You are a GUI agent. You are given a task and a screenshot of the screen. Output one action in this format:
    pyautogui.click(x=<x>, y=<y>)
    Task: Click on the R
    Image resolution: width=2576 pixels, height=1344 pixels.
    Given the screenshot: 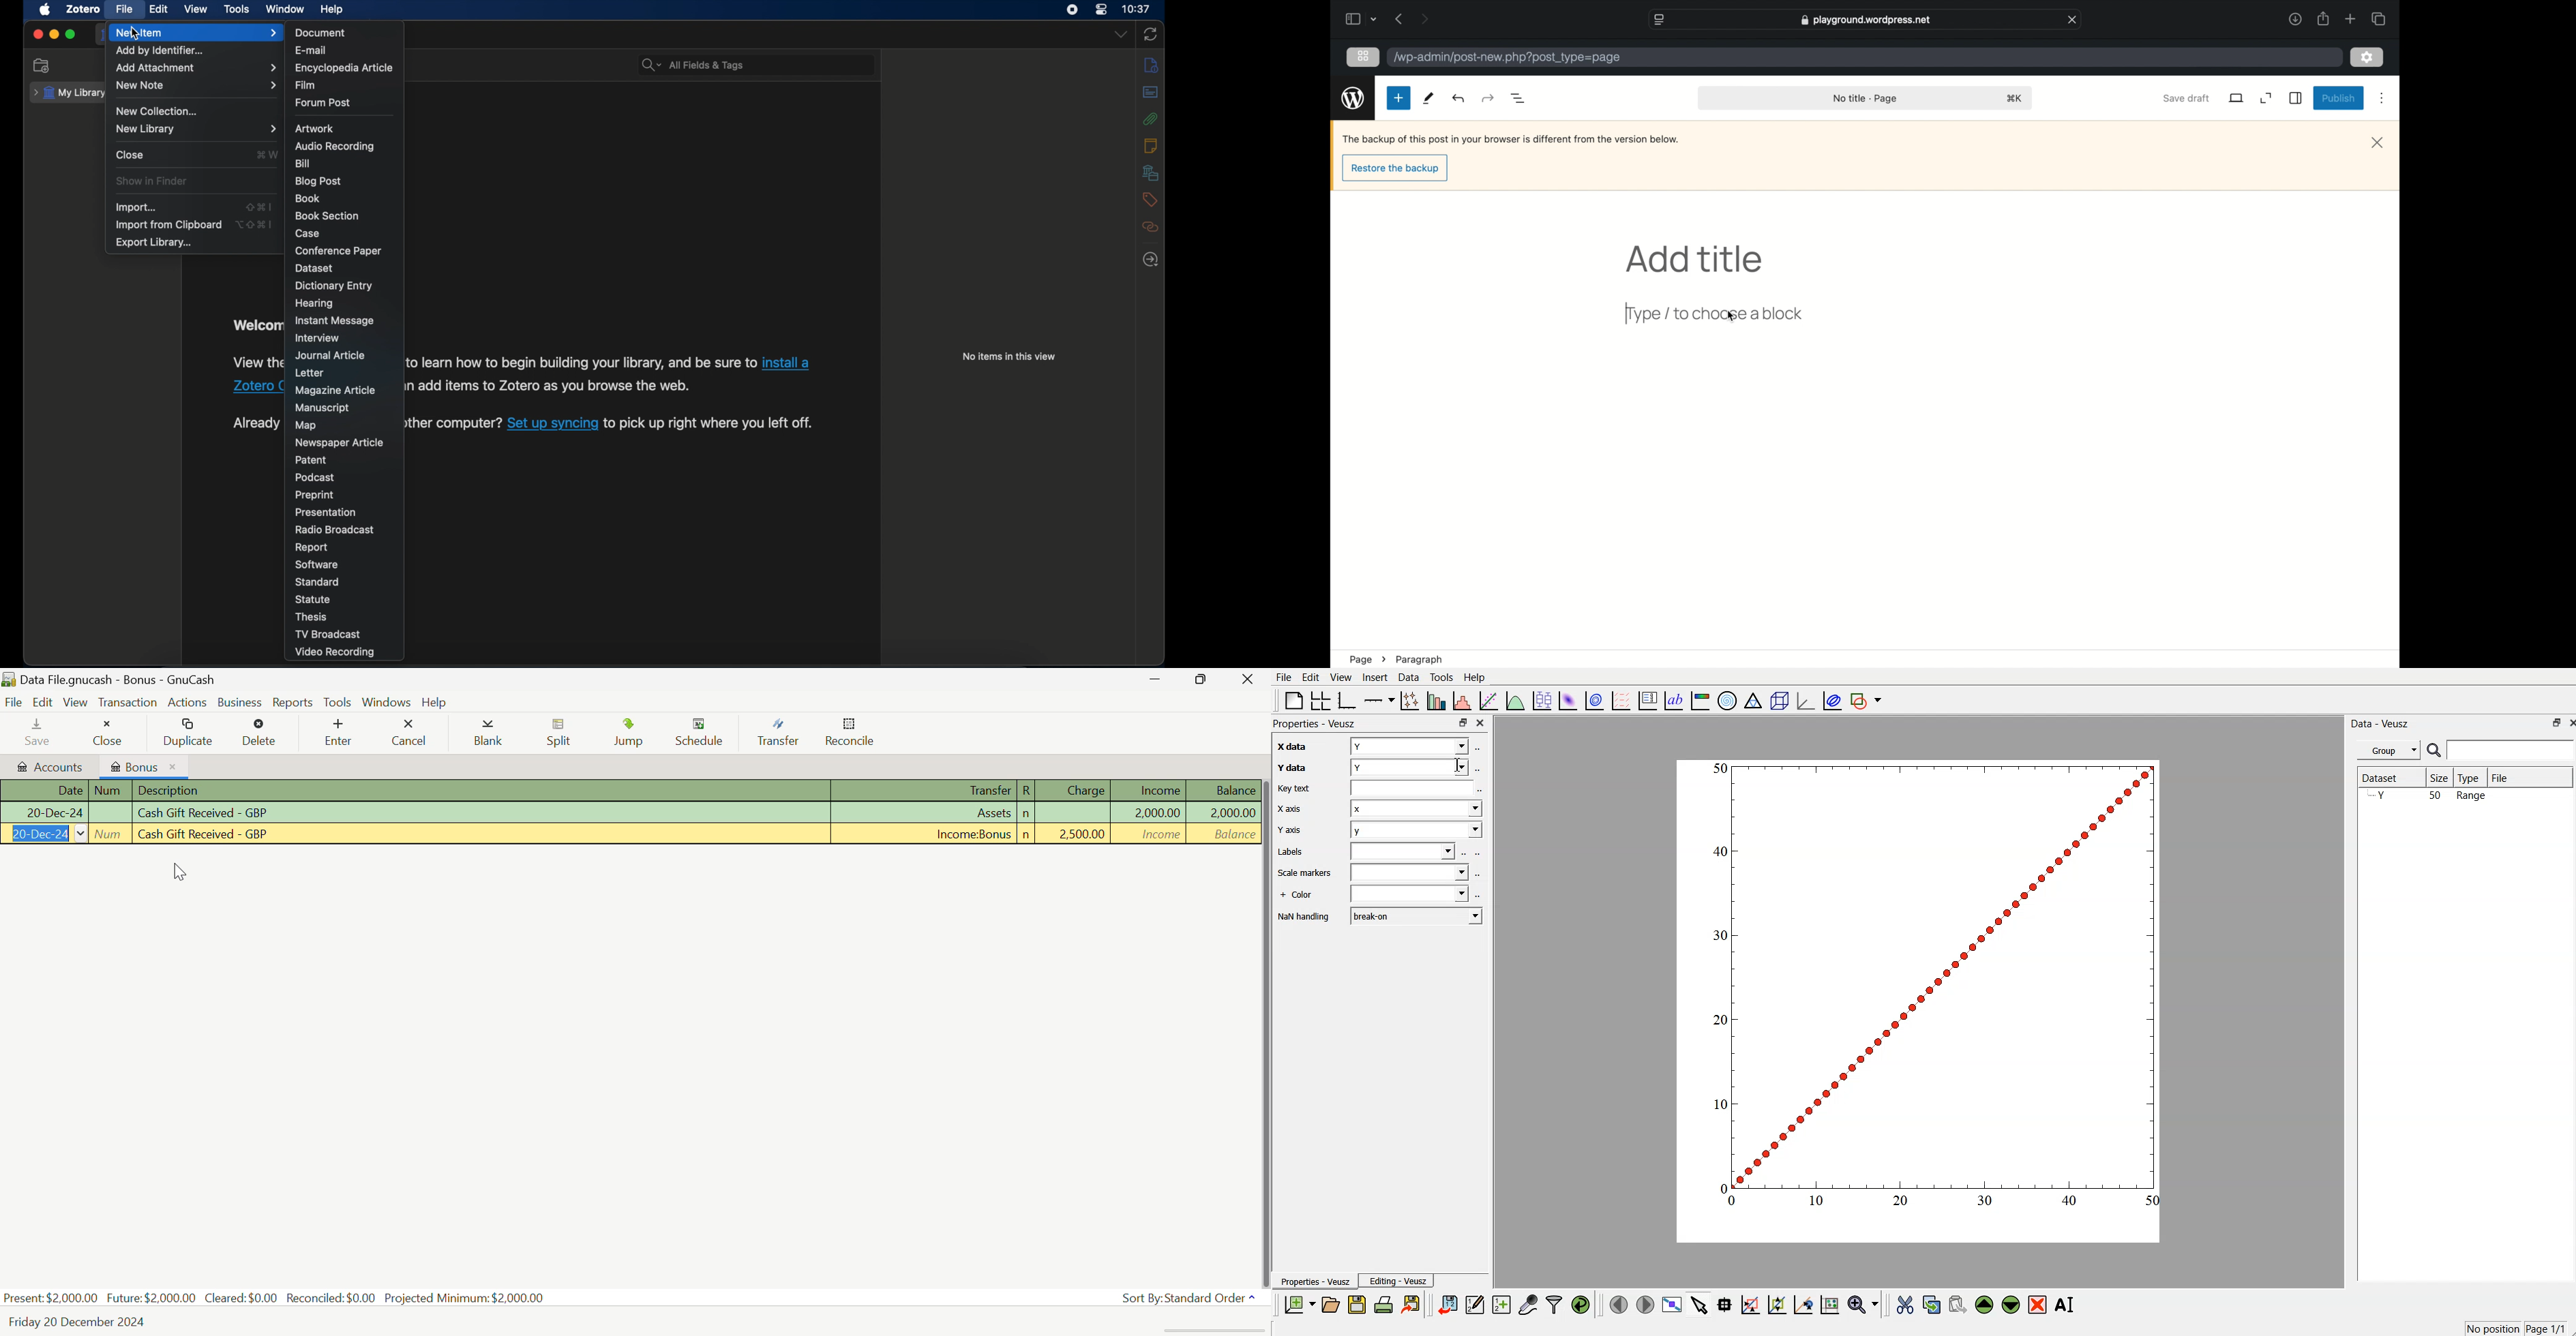 What is the action you would take?
    pyautogui.click(x=1026, y=791)
    